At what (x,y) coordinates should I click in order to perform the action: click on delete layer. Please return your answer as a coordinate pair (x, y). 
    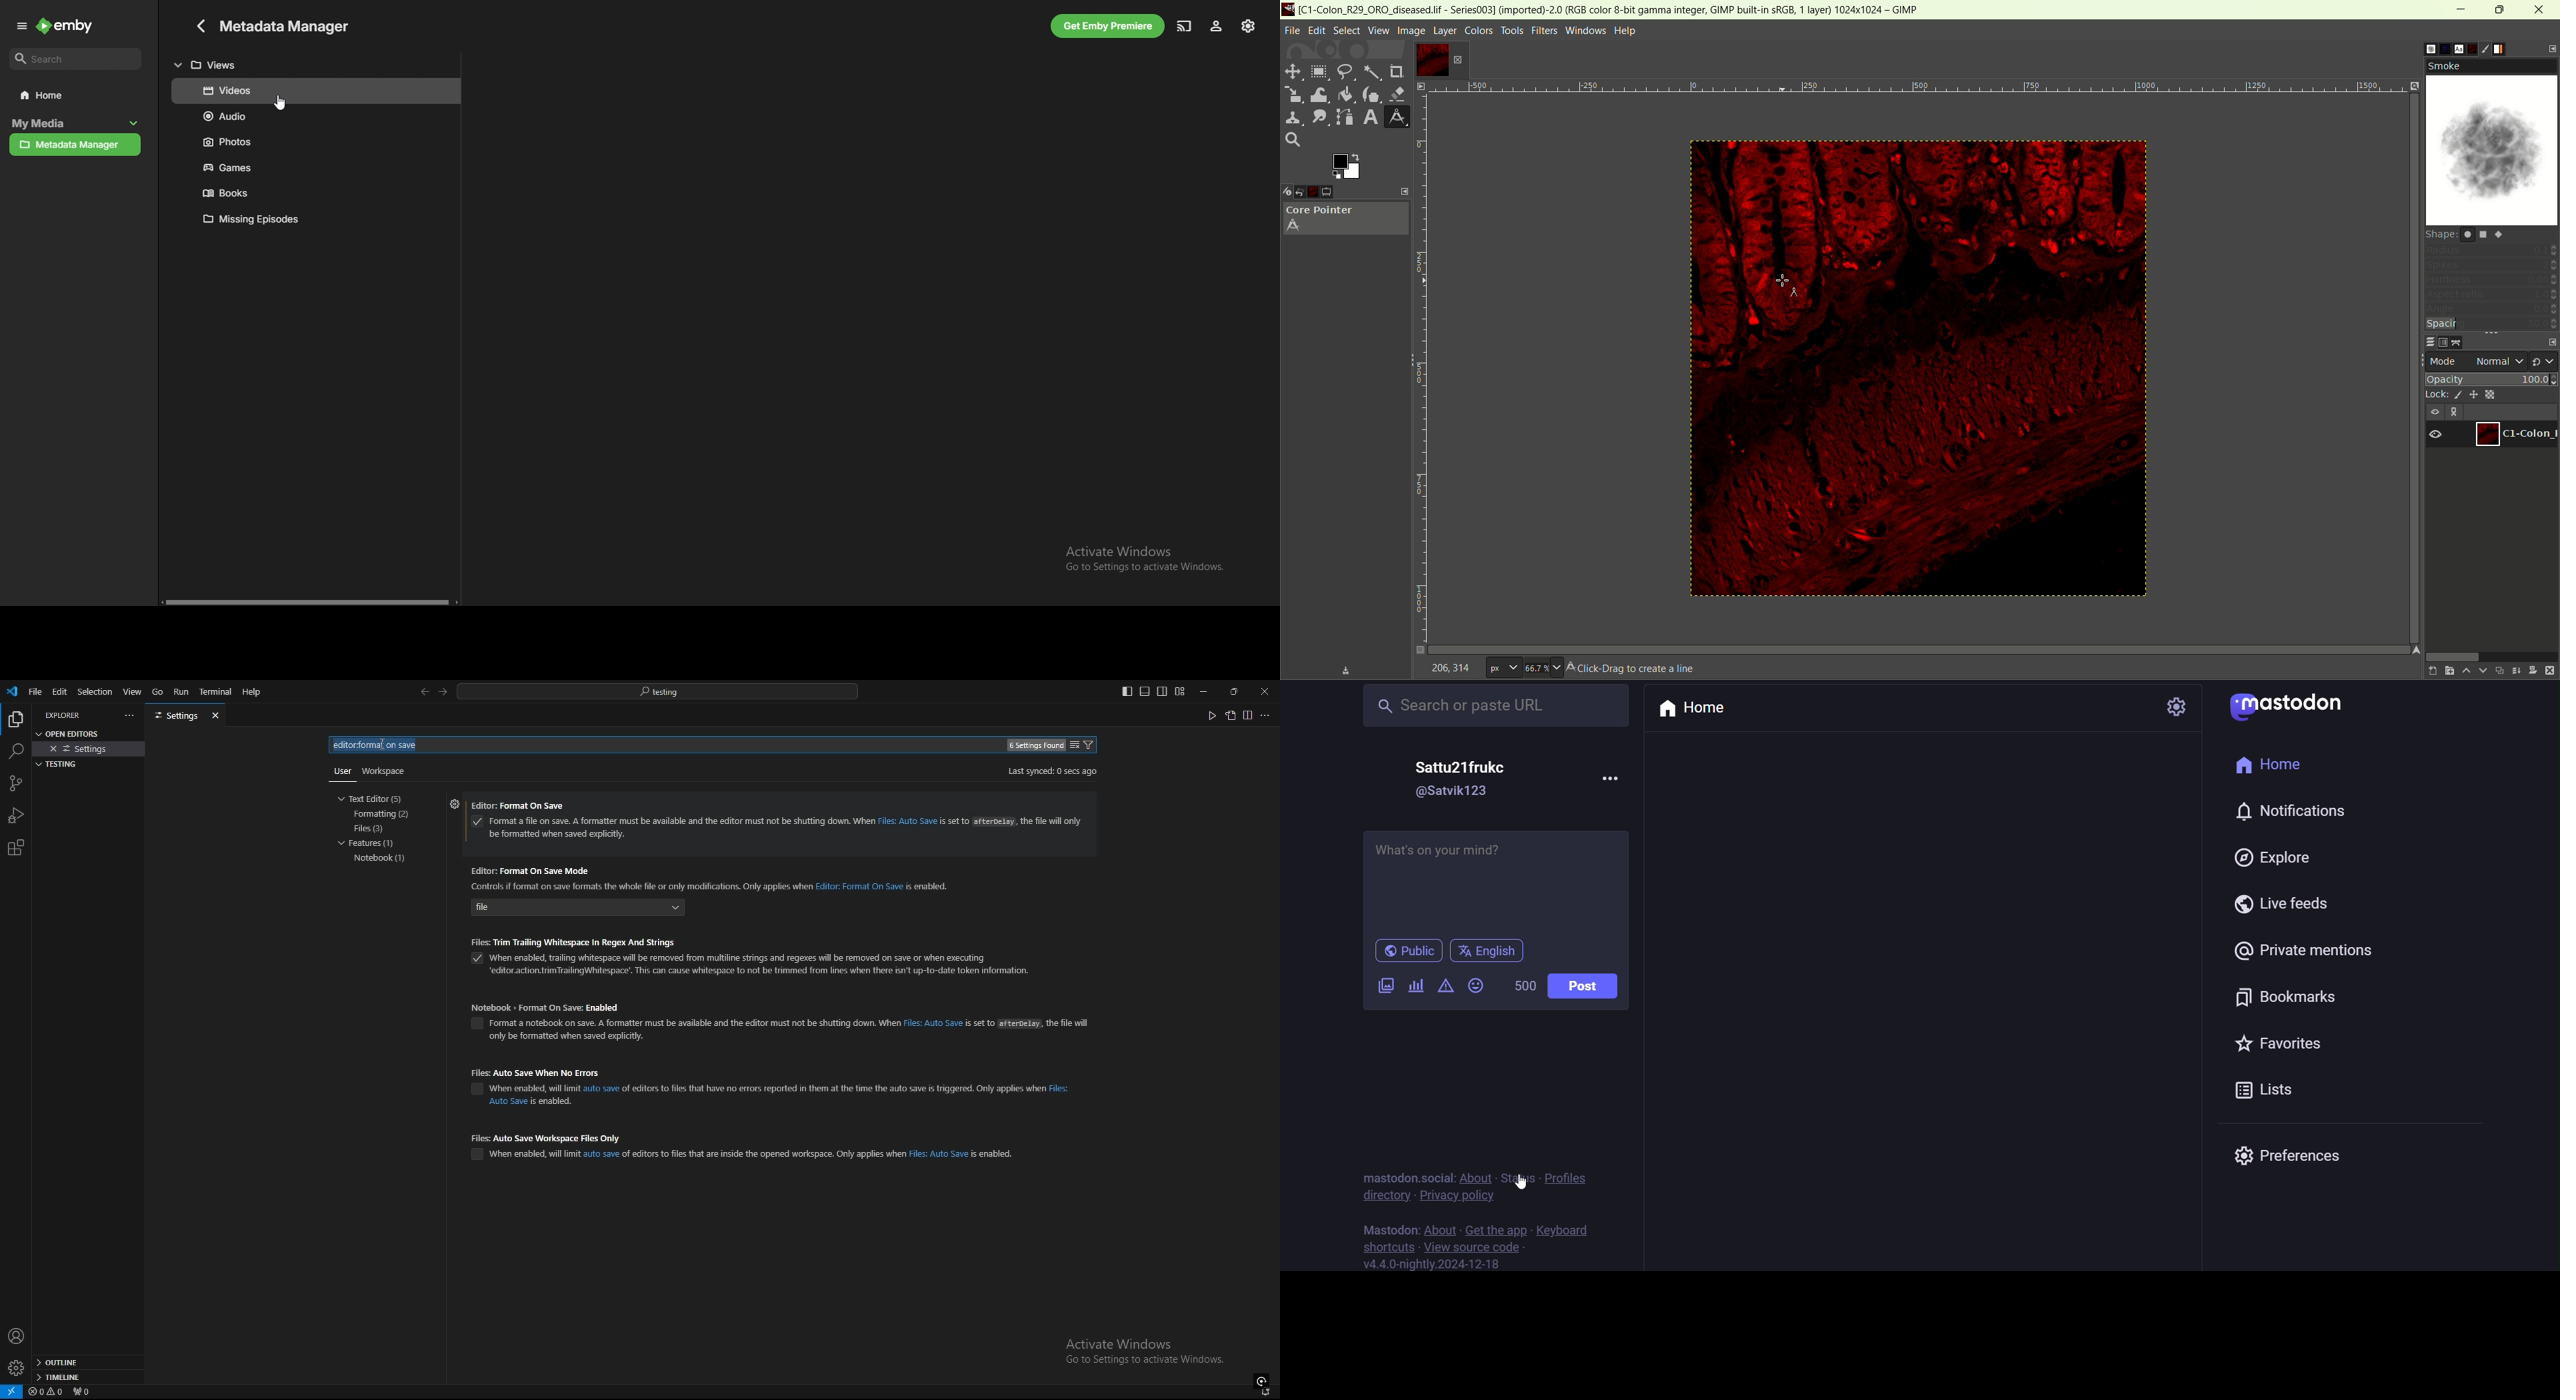
    Looking at the image, I should click on (2551, 671).